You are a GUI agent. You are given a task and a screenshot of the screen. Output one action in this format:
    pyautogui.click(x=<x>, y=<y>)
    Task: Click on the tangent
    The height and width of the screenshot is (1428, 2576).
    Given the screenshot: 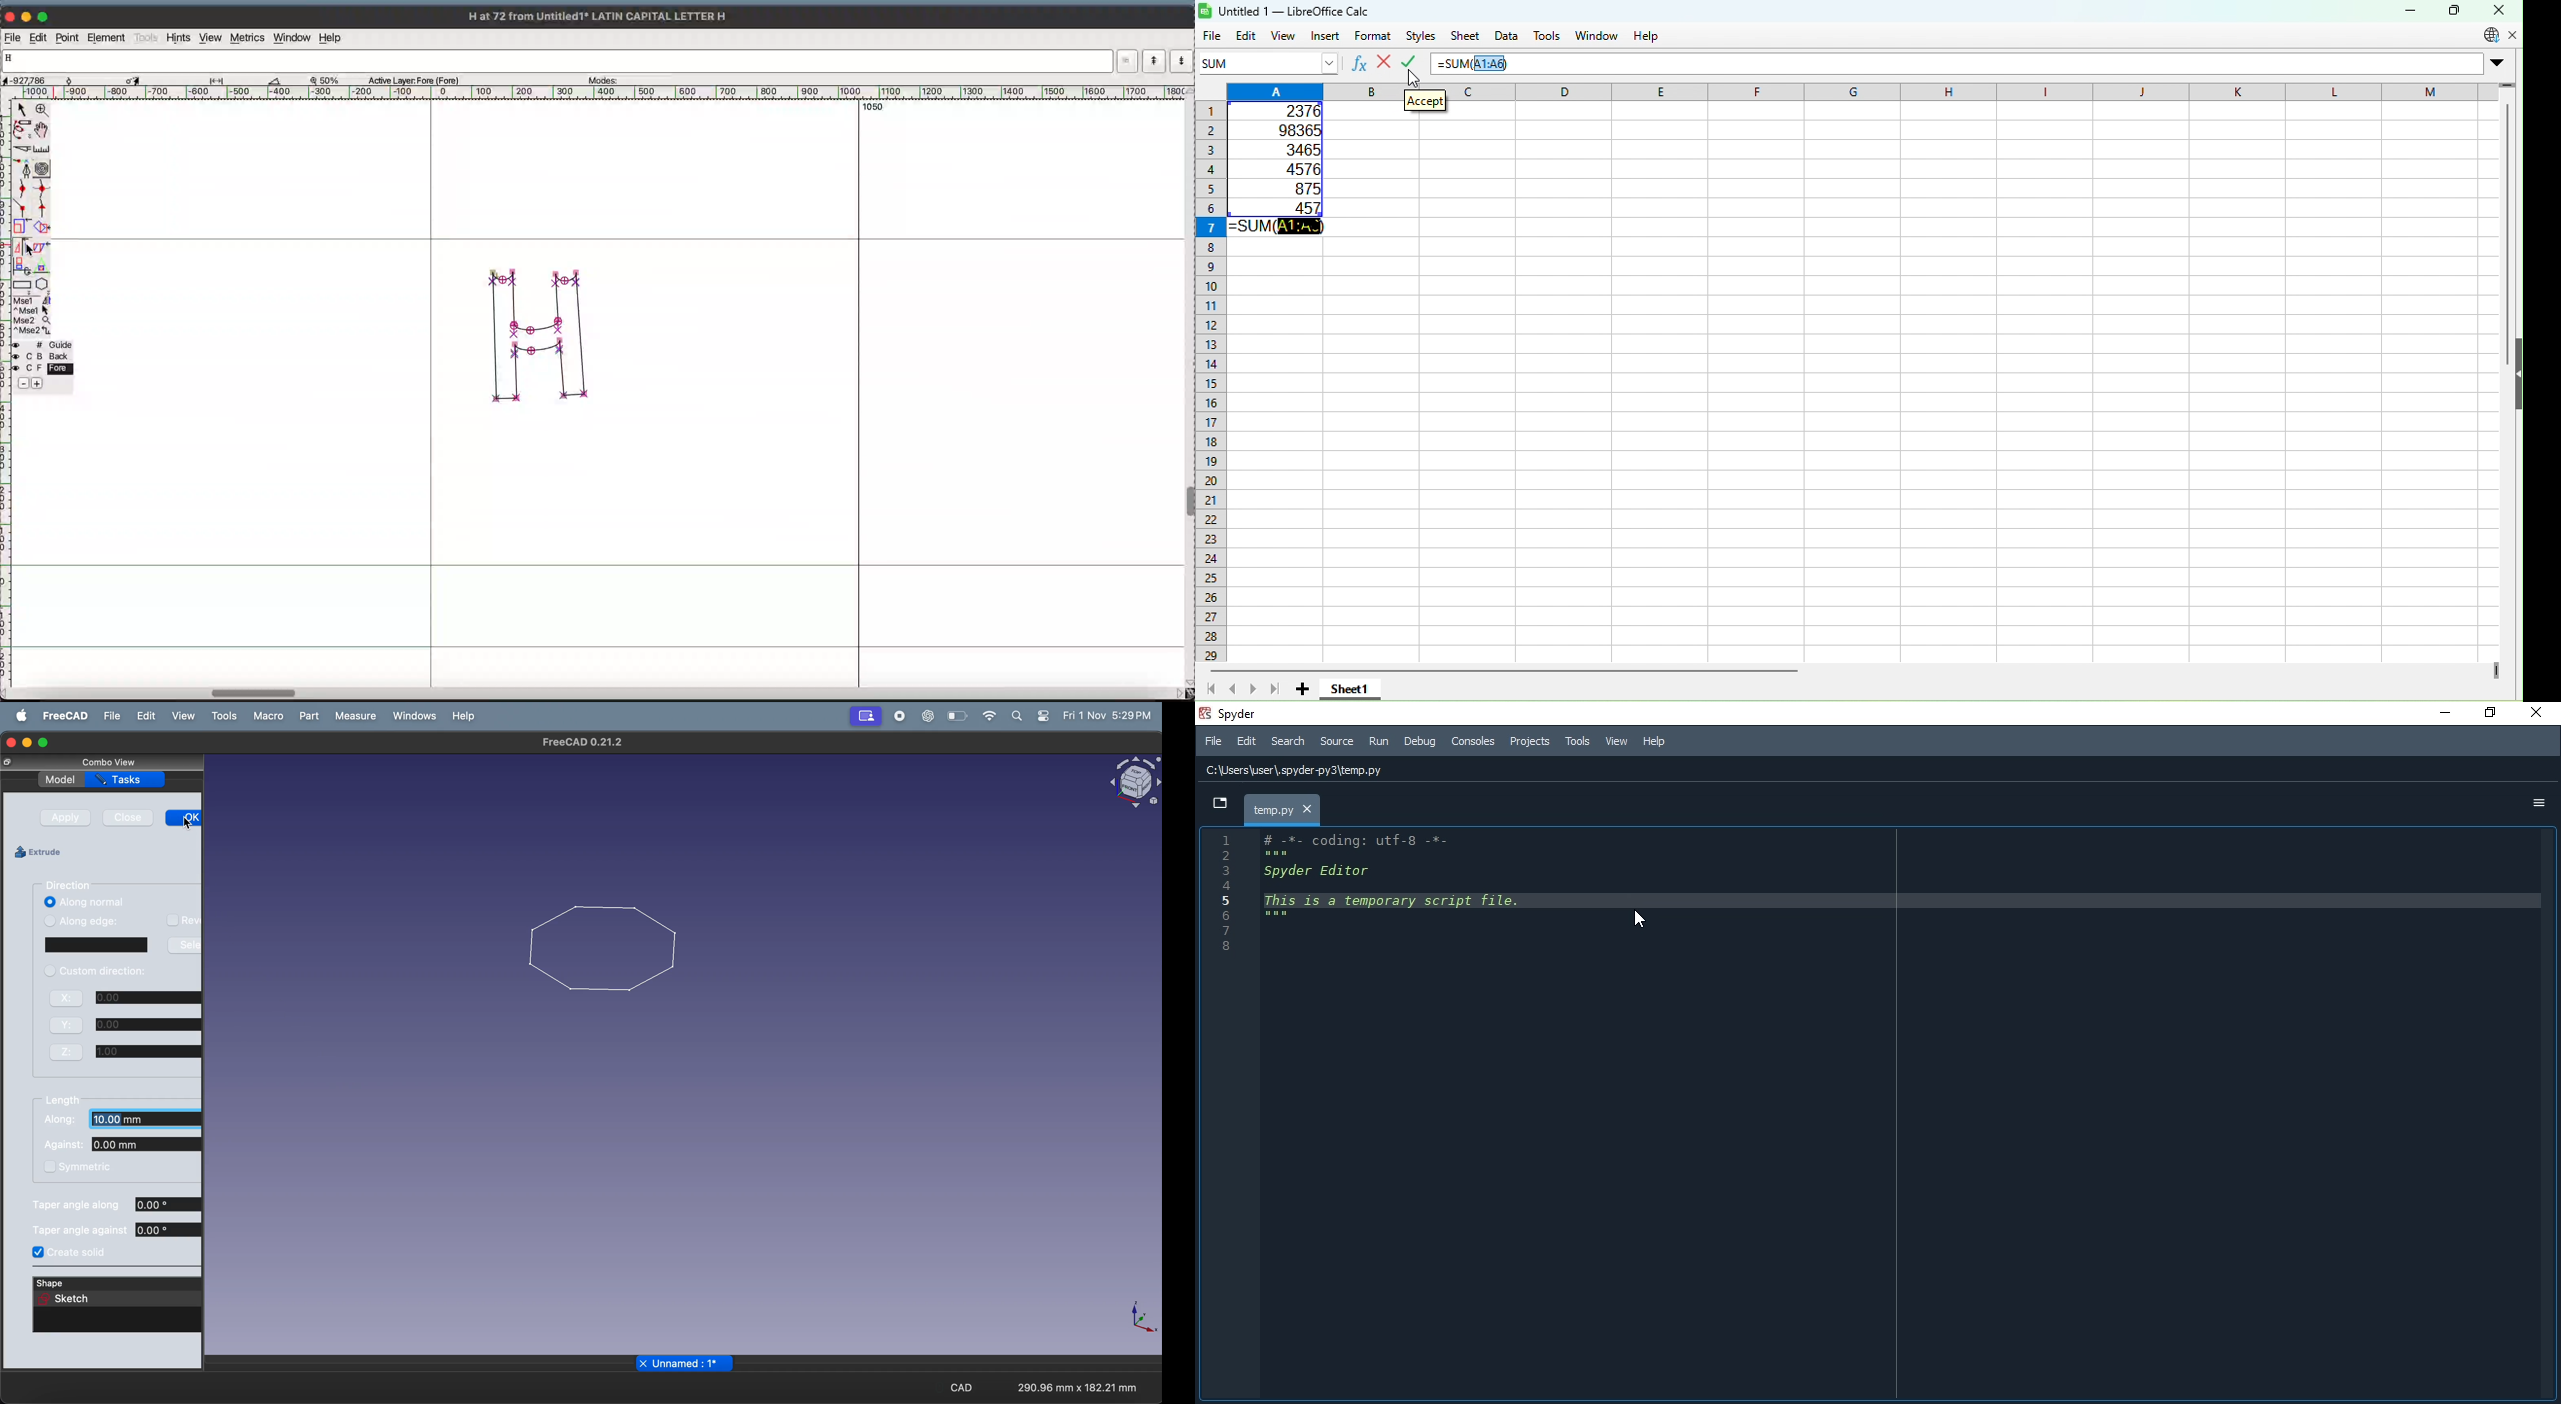 What is the action you would take?
    pyautogui.click(x=42, y=210)
    